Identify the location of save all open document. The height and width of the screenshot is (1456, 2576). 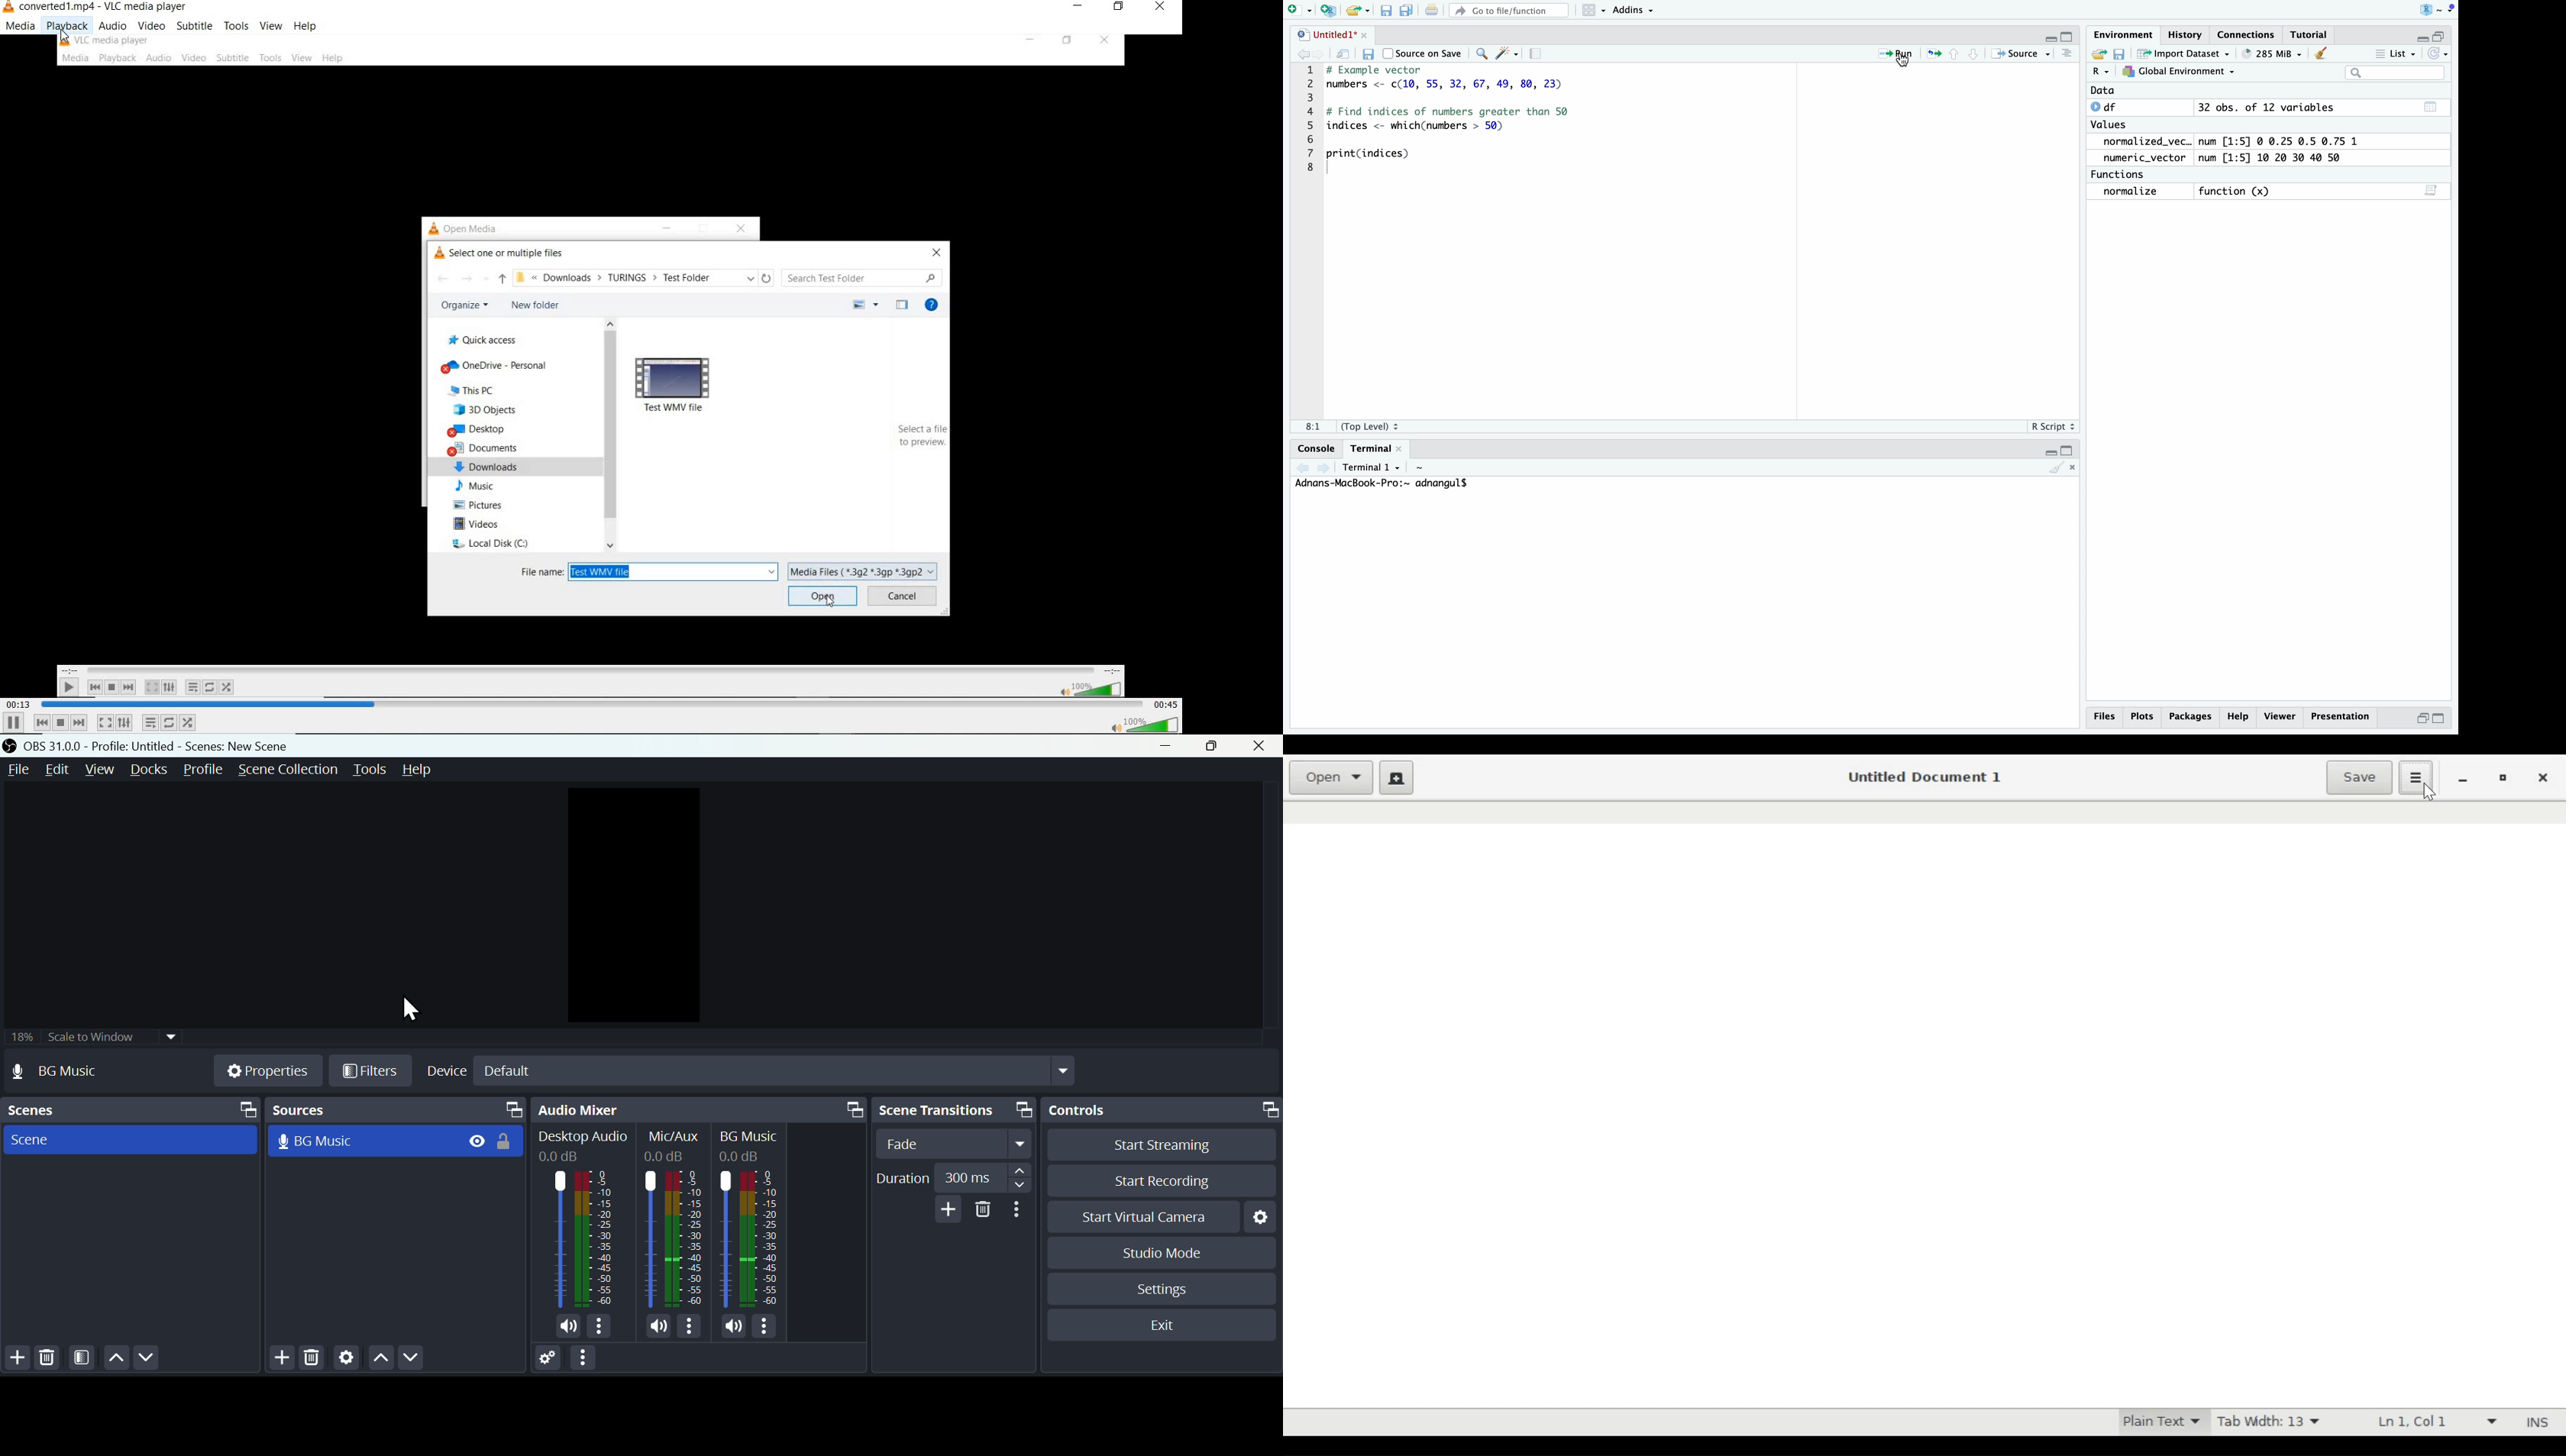
(1405, 10).